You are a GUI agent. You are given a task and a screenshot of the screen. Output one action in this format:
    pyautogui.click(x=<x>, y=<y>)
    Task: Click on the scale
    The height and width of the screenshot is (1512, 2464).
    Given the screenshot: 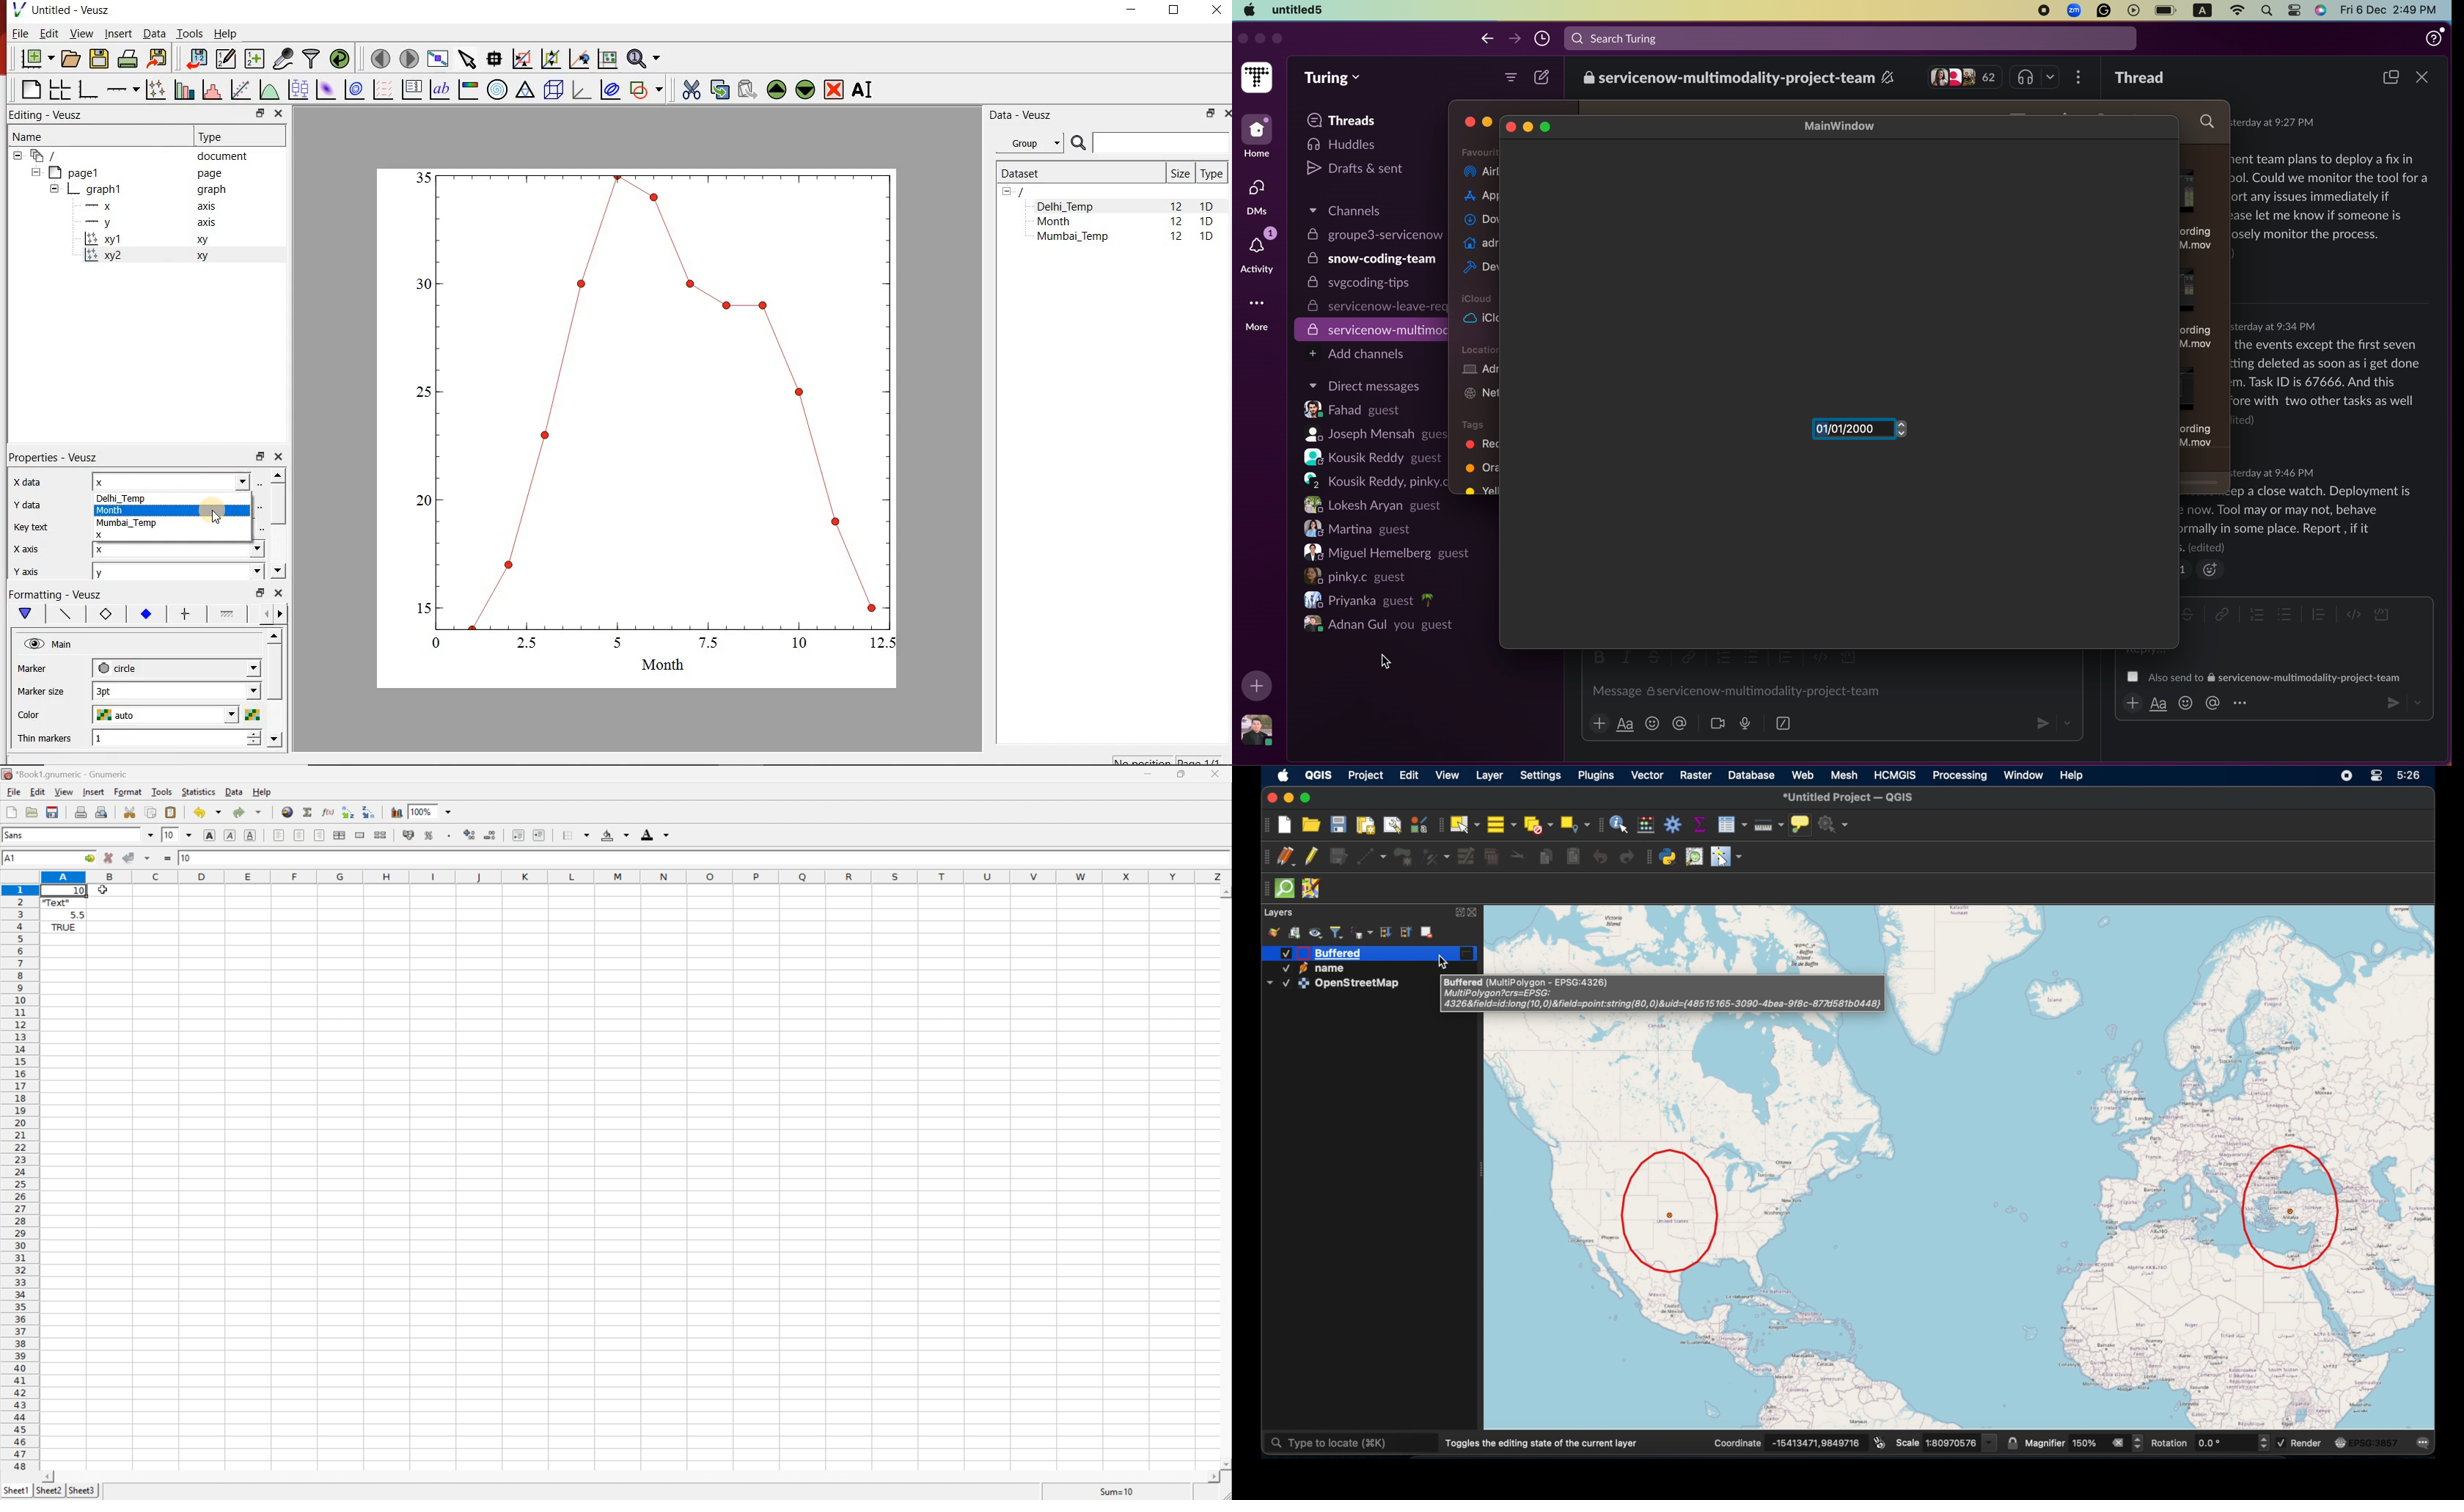 What is the action you would take?
    pyautogui.click(x=1907, y=1443)
    